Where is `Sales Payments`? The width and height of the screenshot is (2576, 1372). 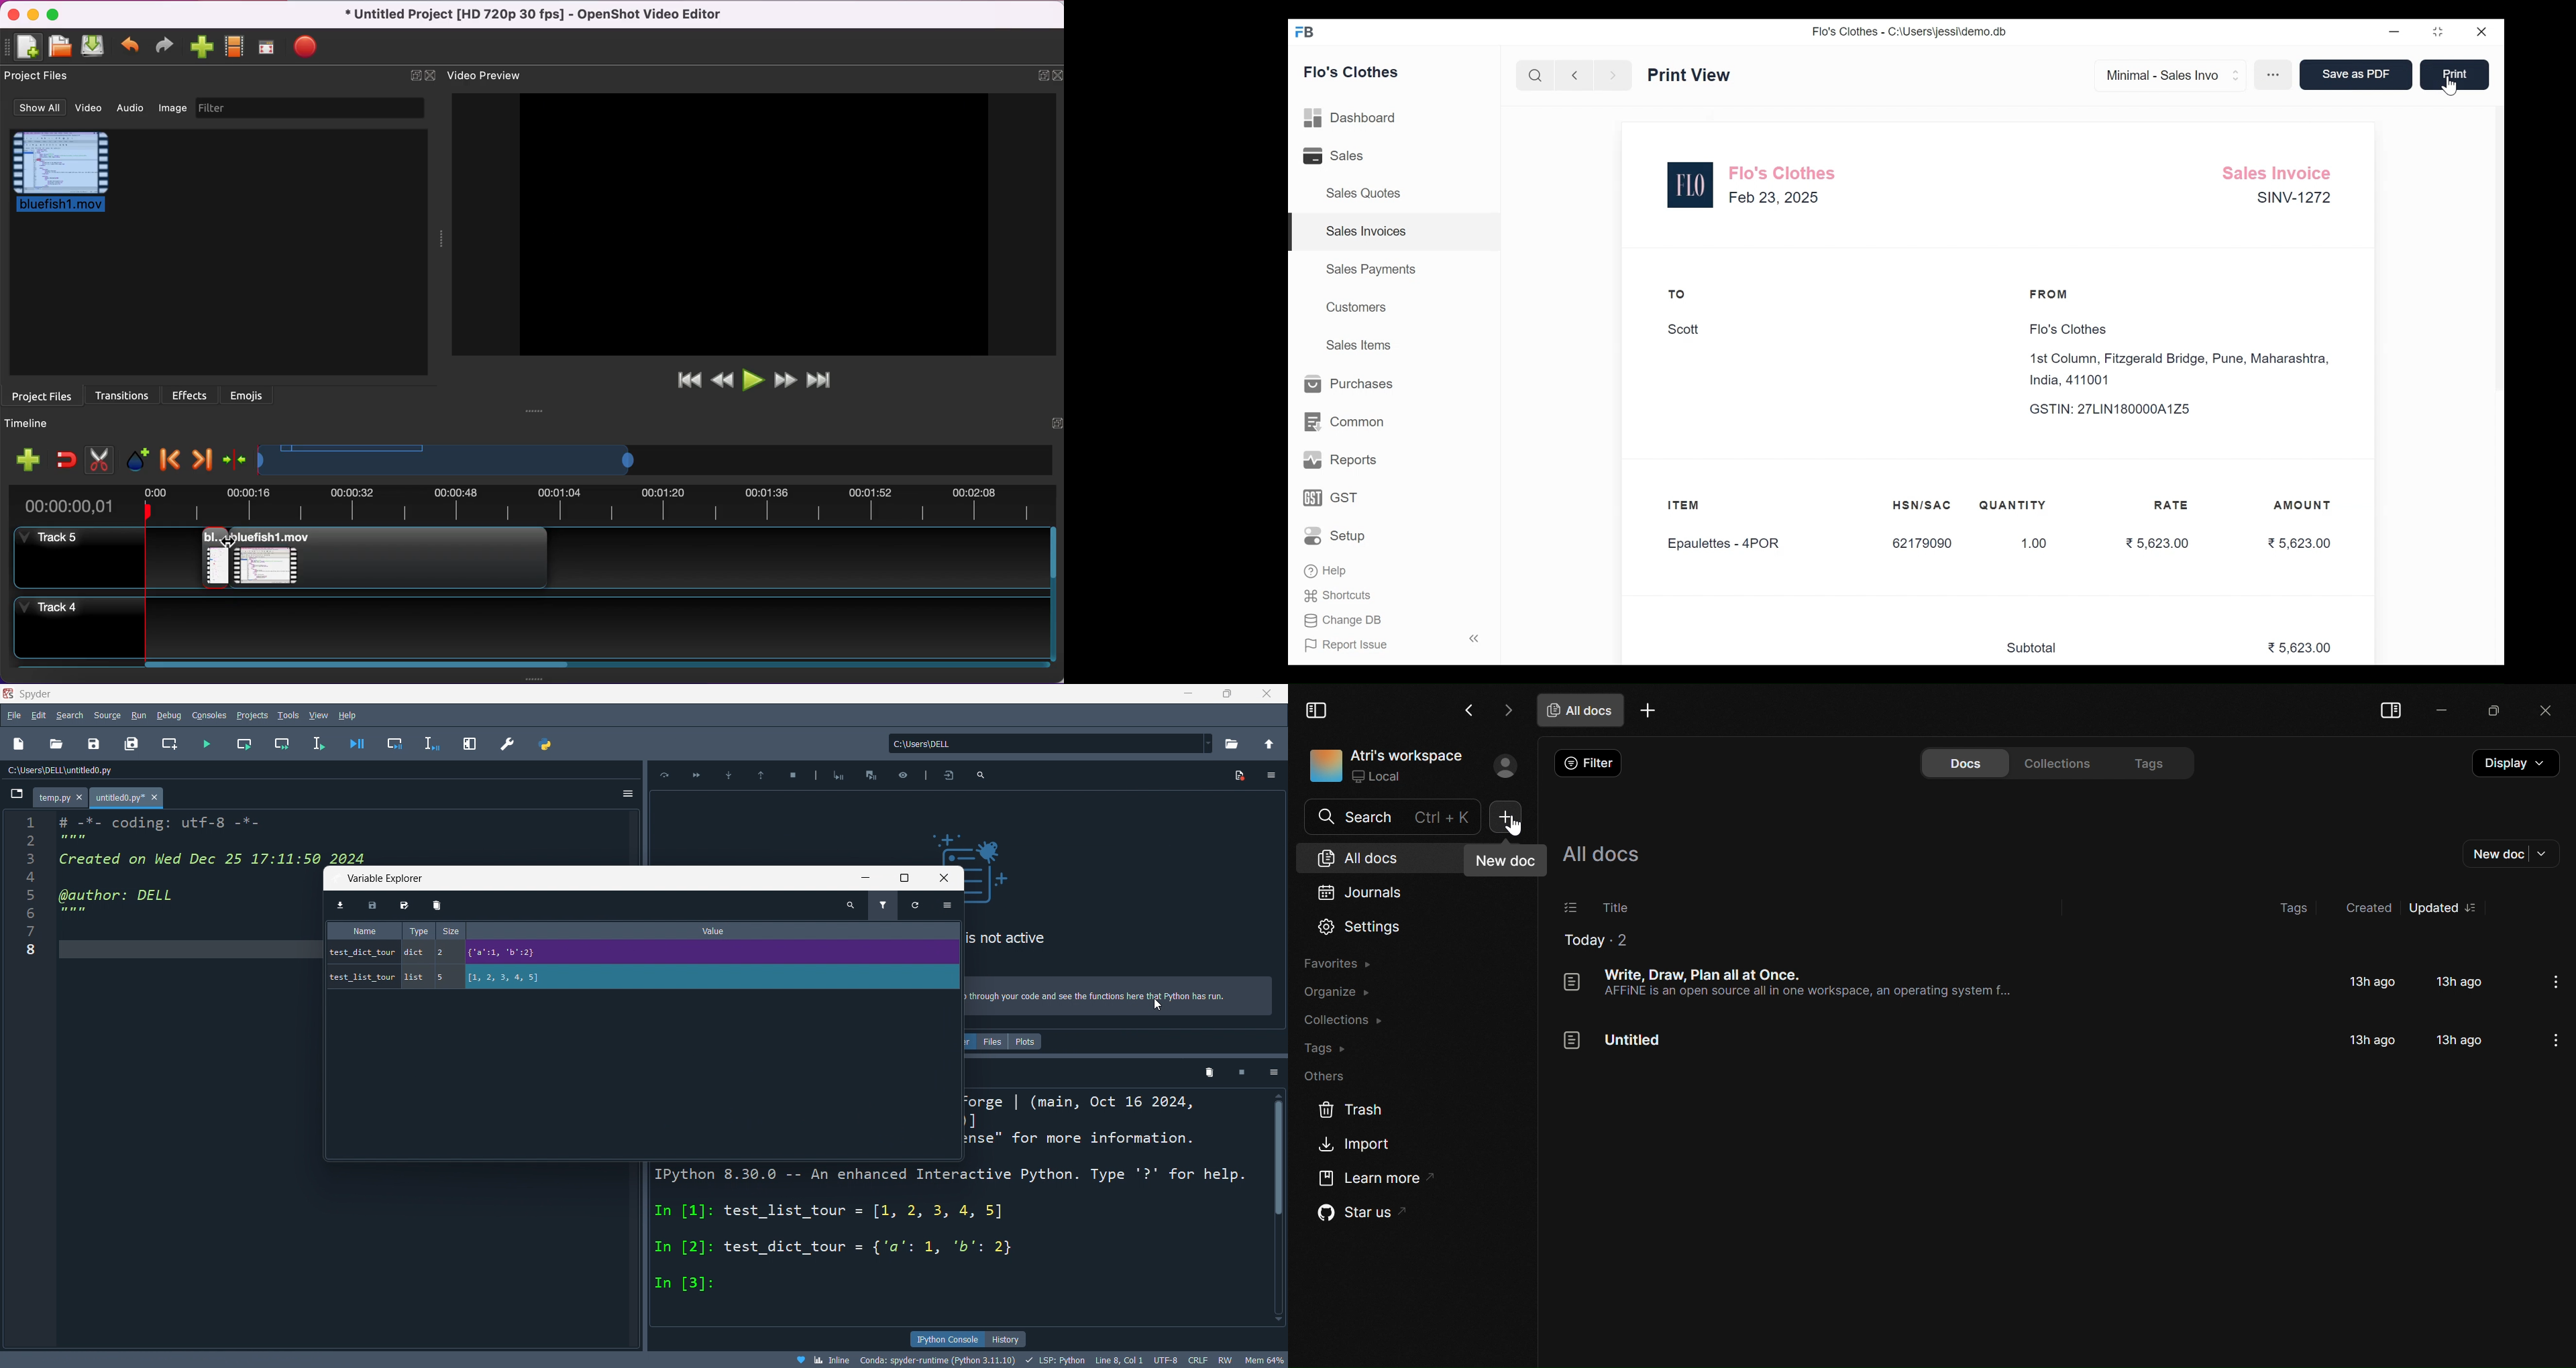
Sales Payments is located at coordinates (1372, 269).